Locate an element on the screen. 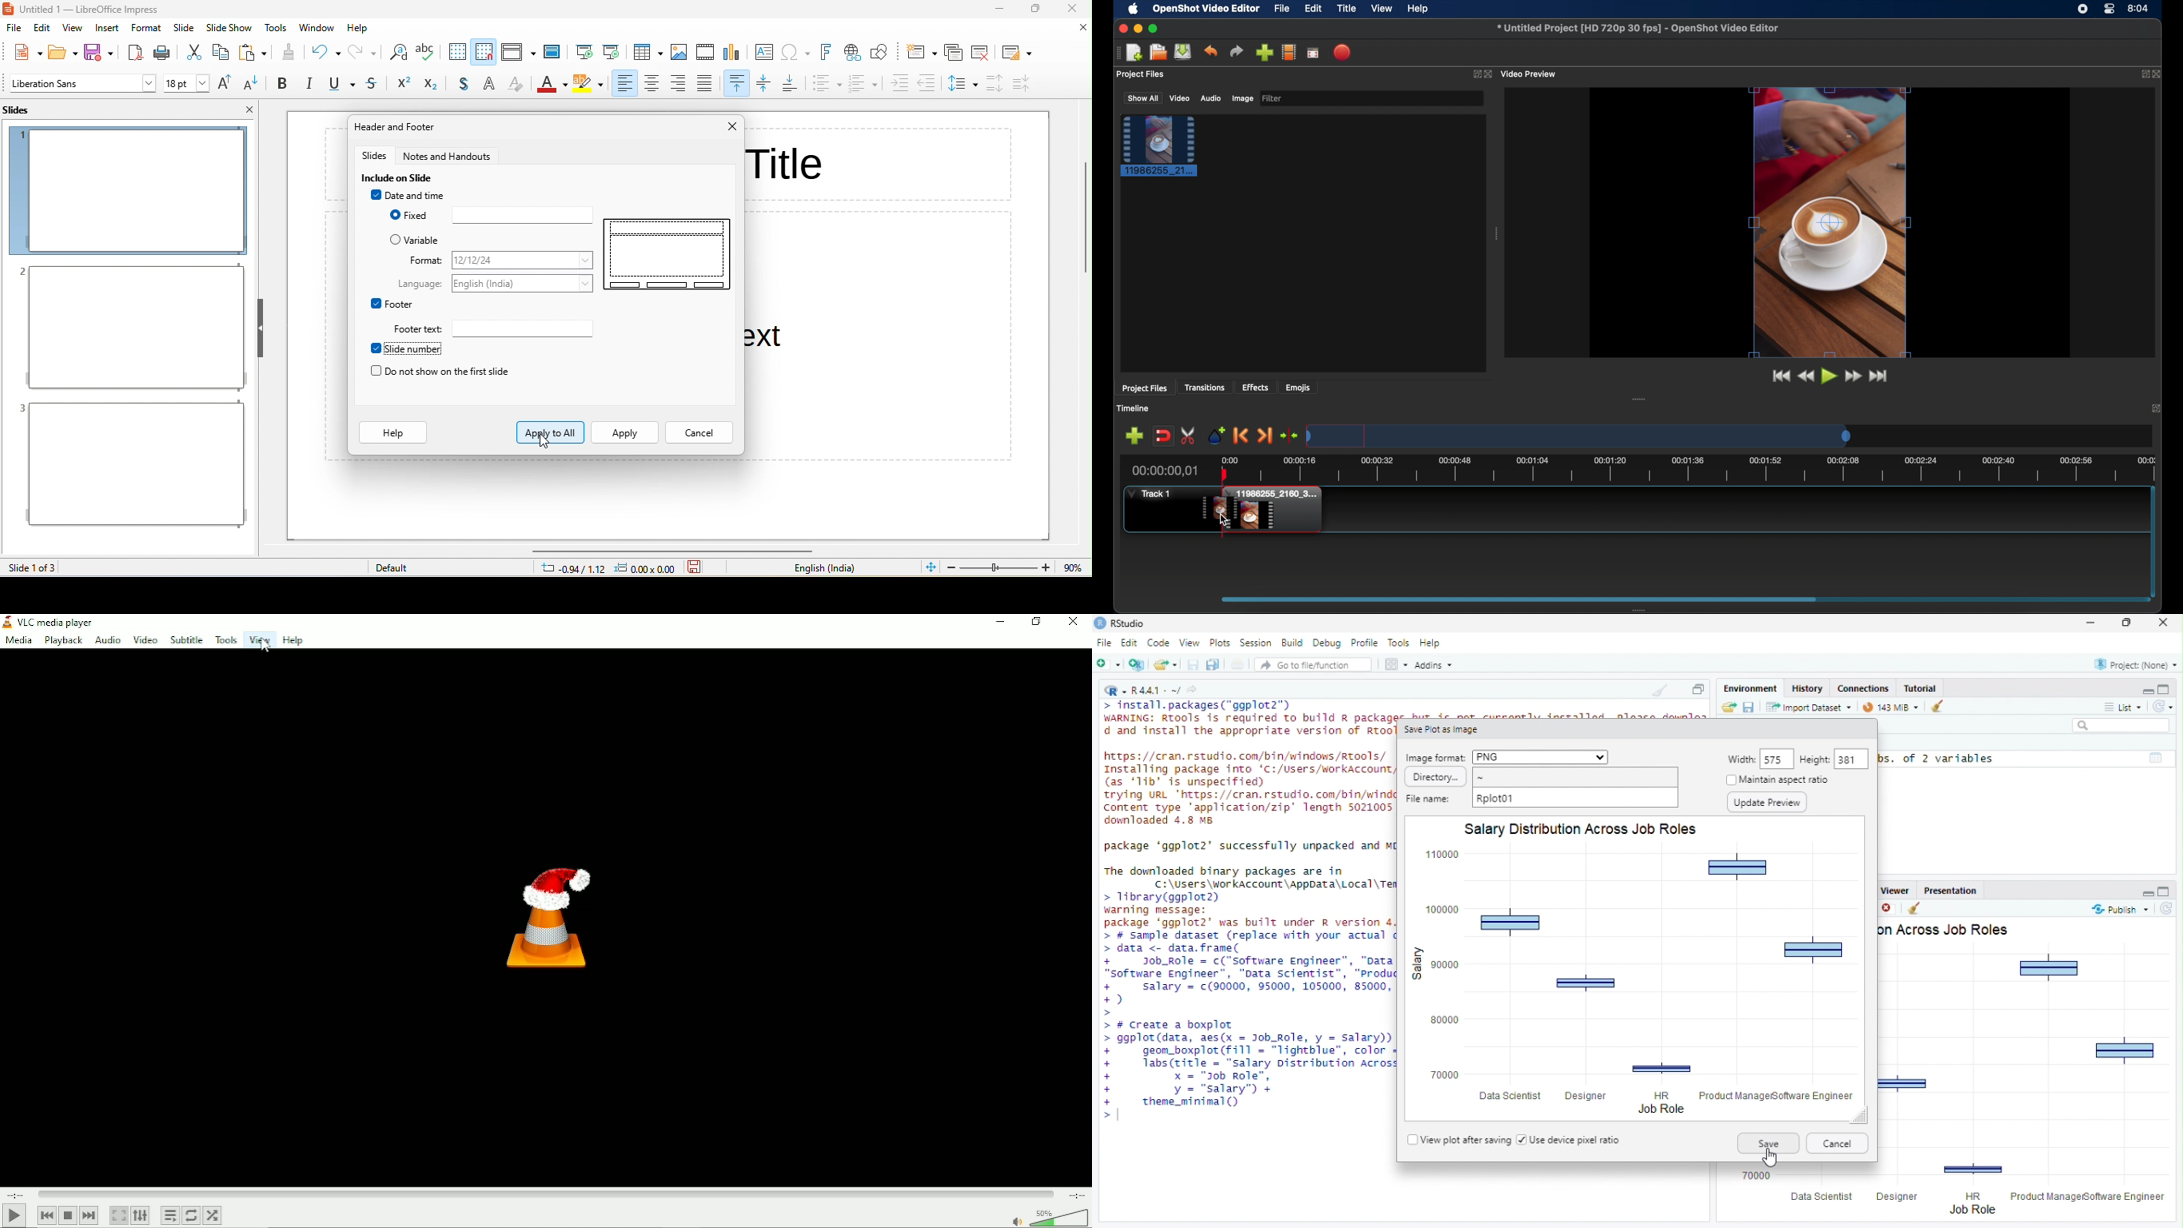 This screenshot has height=1232, width=2184. save project is located at coordinates (1184, 52).